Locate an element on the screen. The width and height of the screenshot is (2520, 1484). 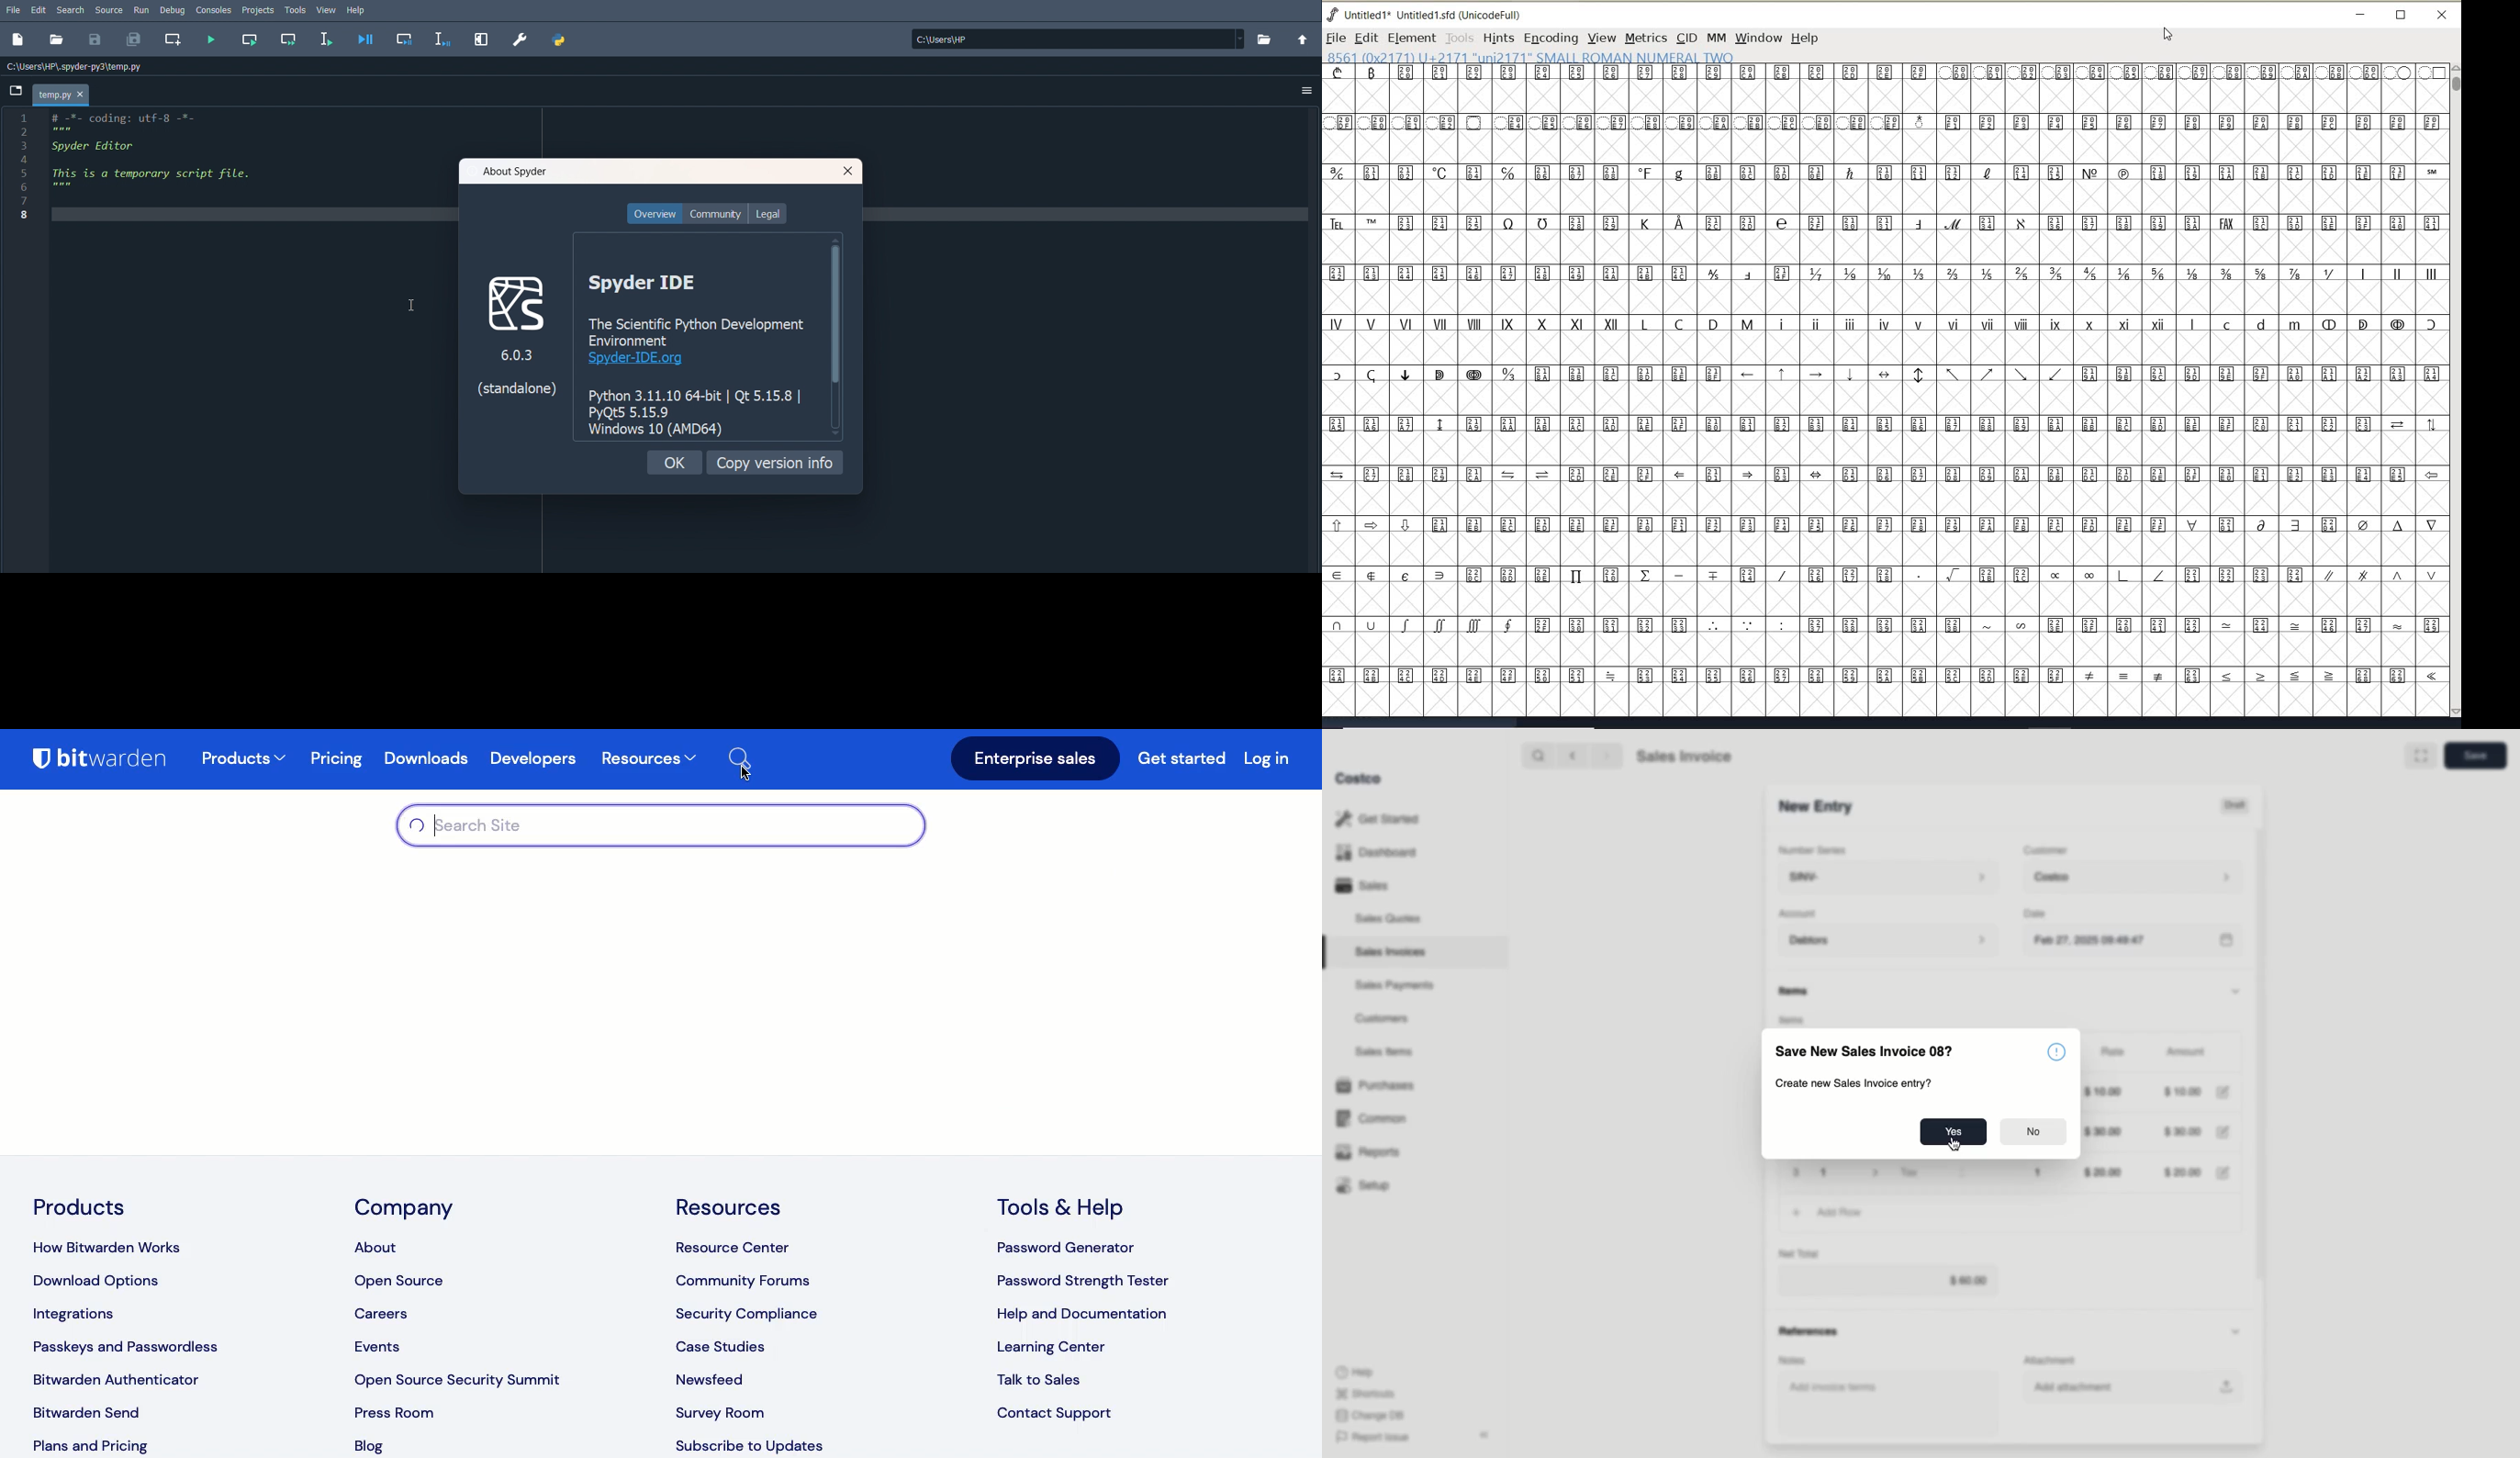
Bitwarden is located at coordinates (107, 762).